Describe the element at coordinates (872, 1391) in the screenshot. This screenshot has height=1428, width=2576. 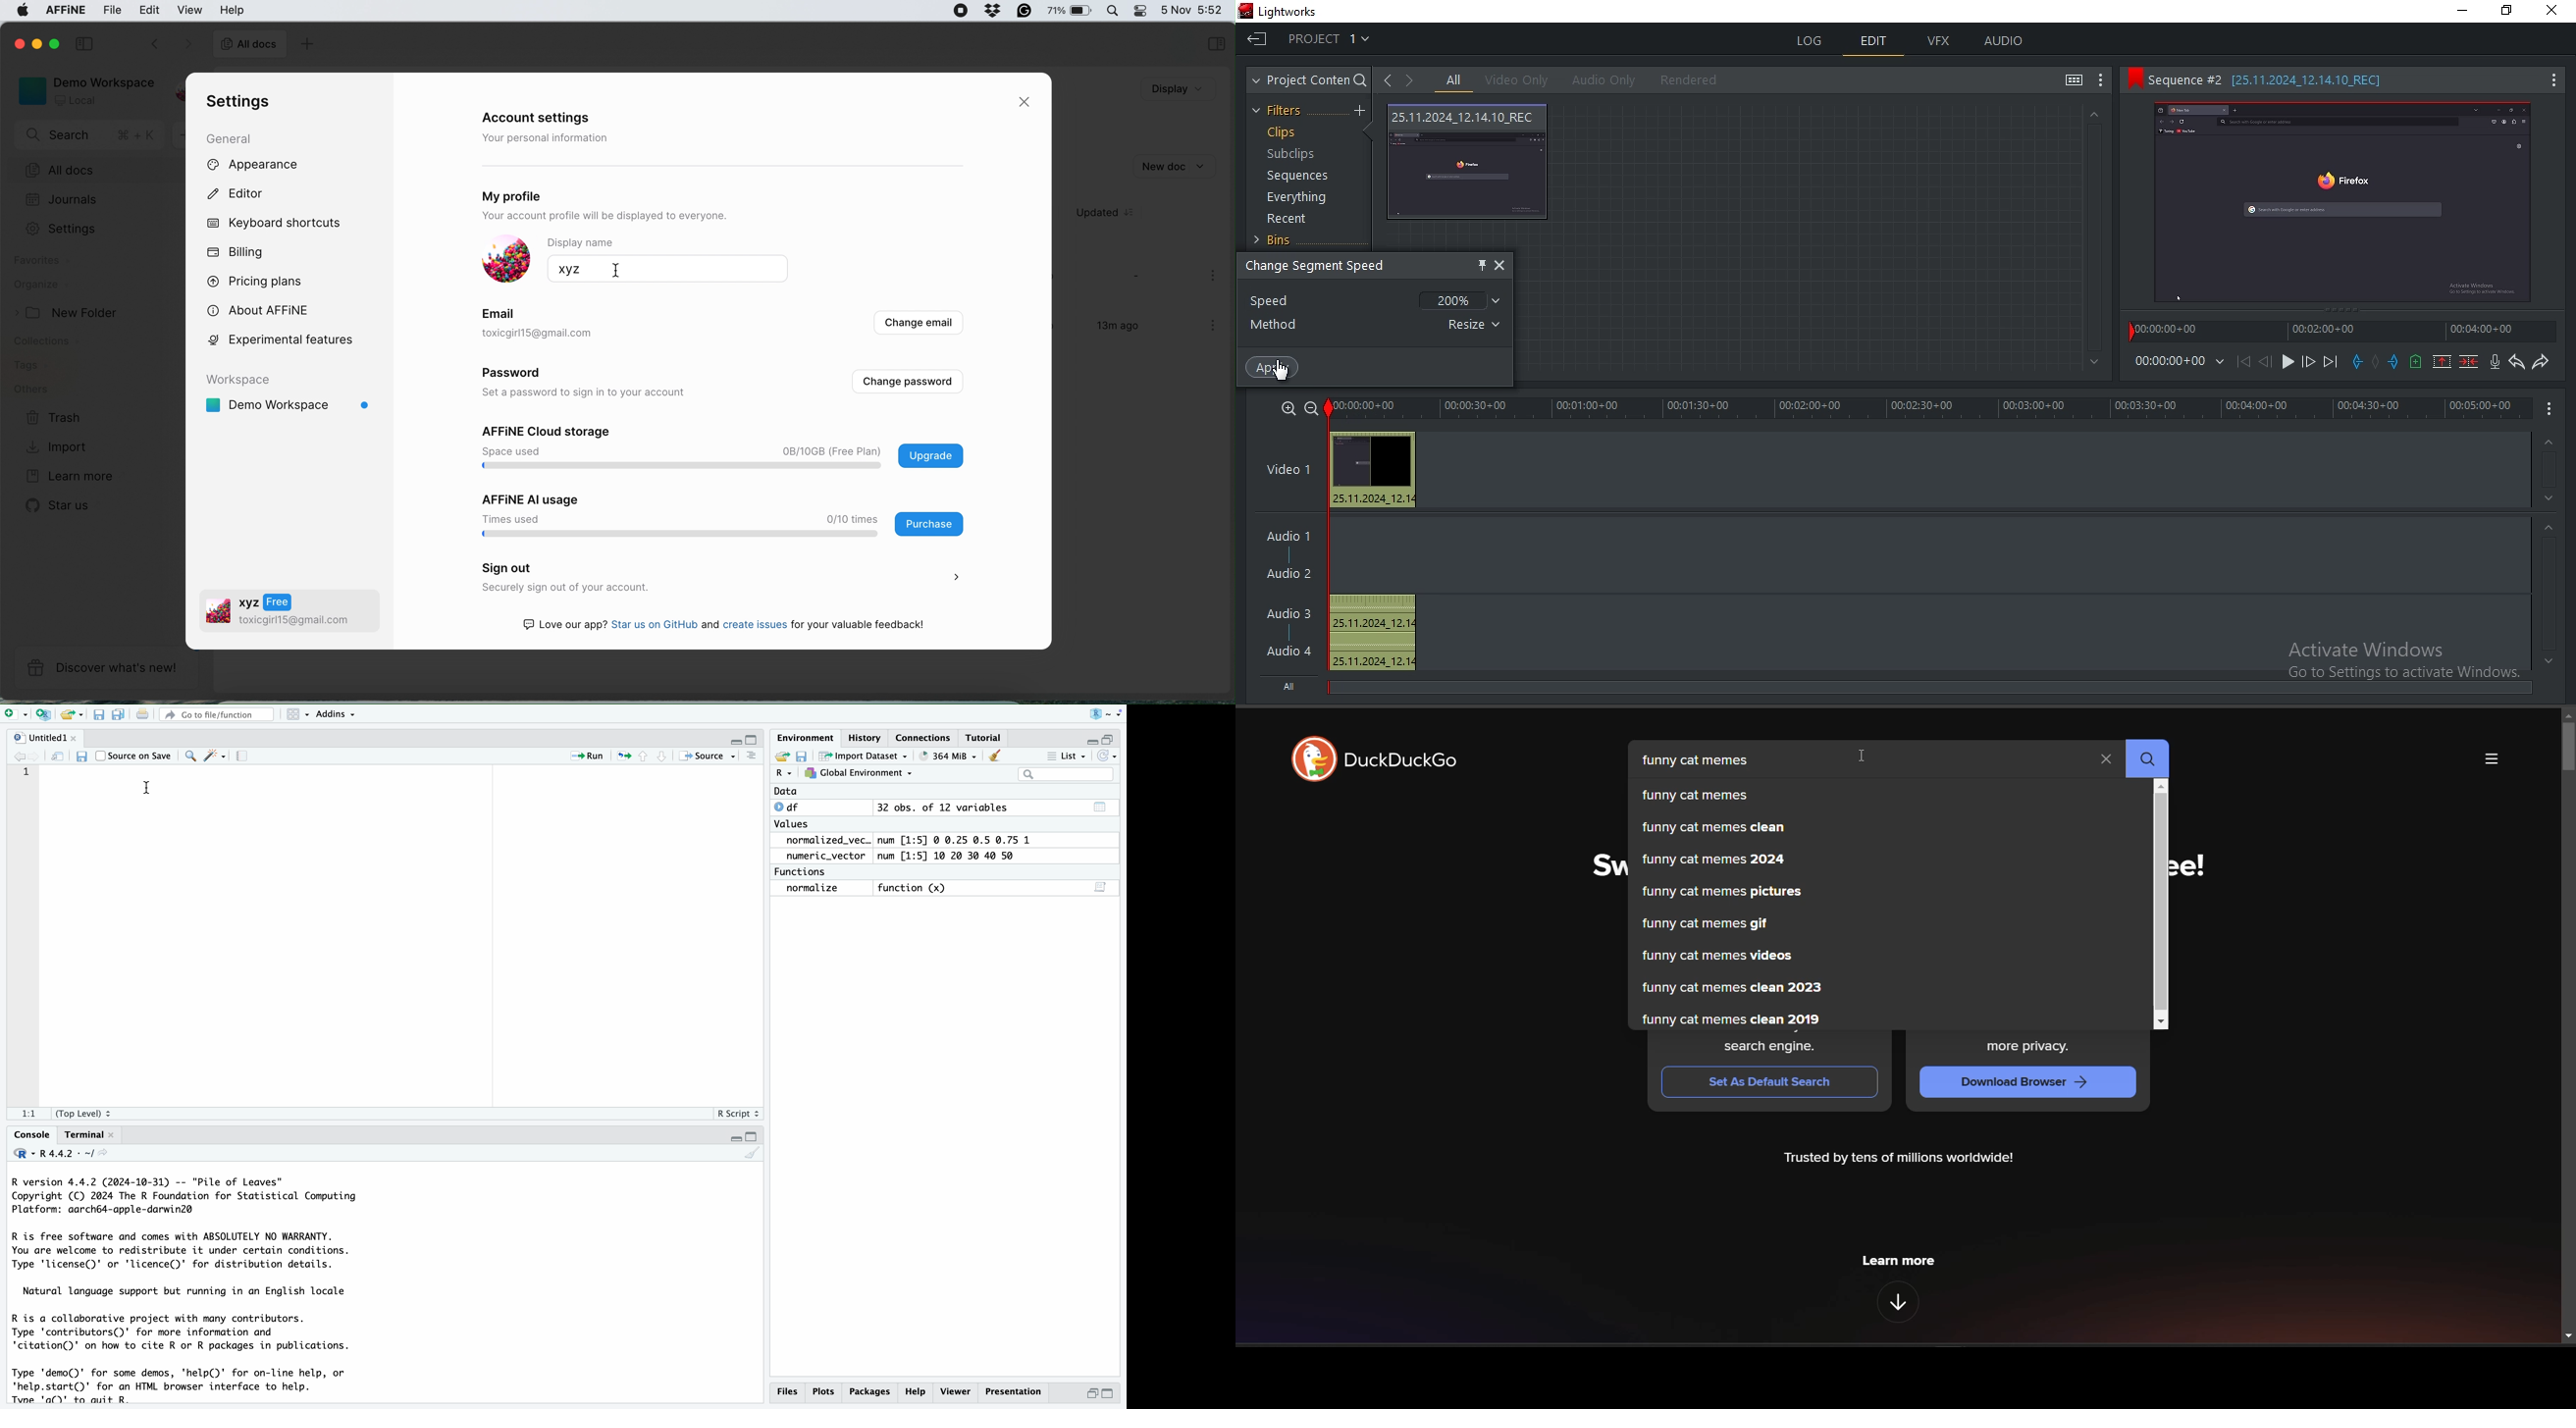
I see `Packages` at that location.